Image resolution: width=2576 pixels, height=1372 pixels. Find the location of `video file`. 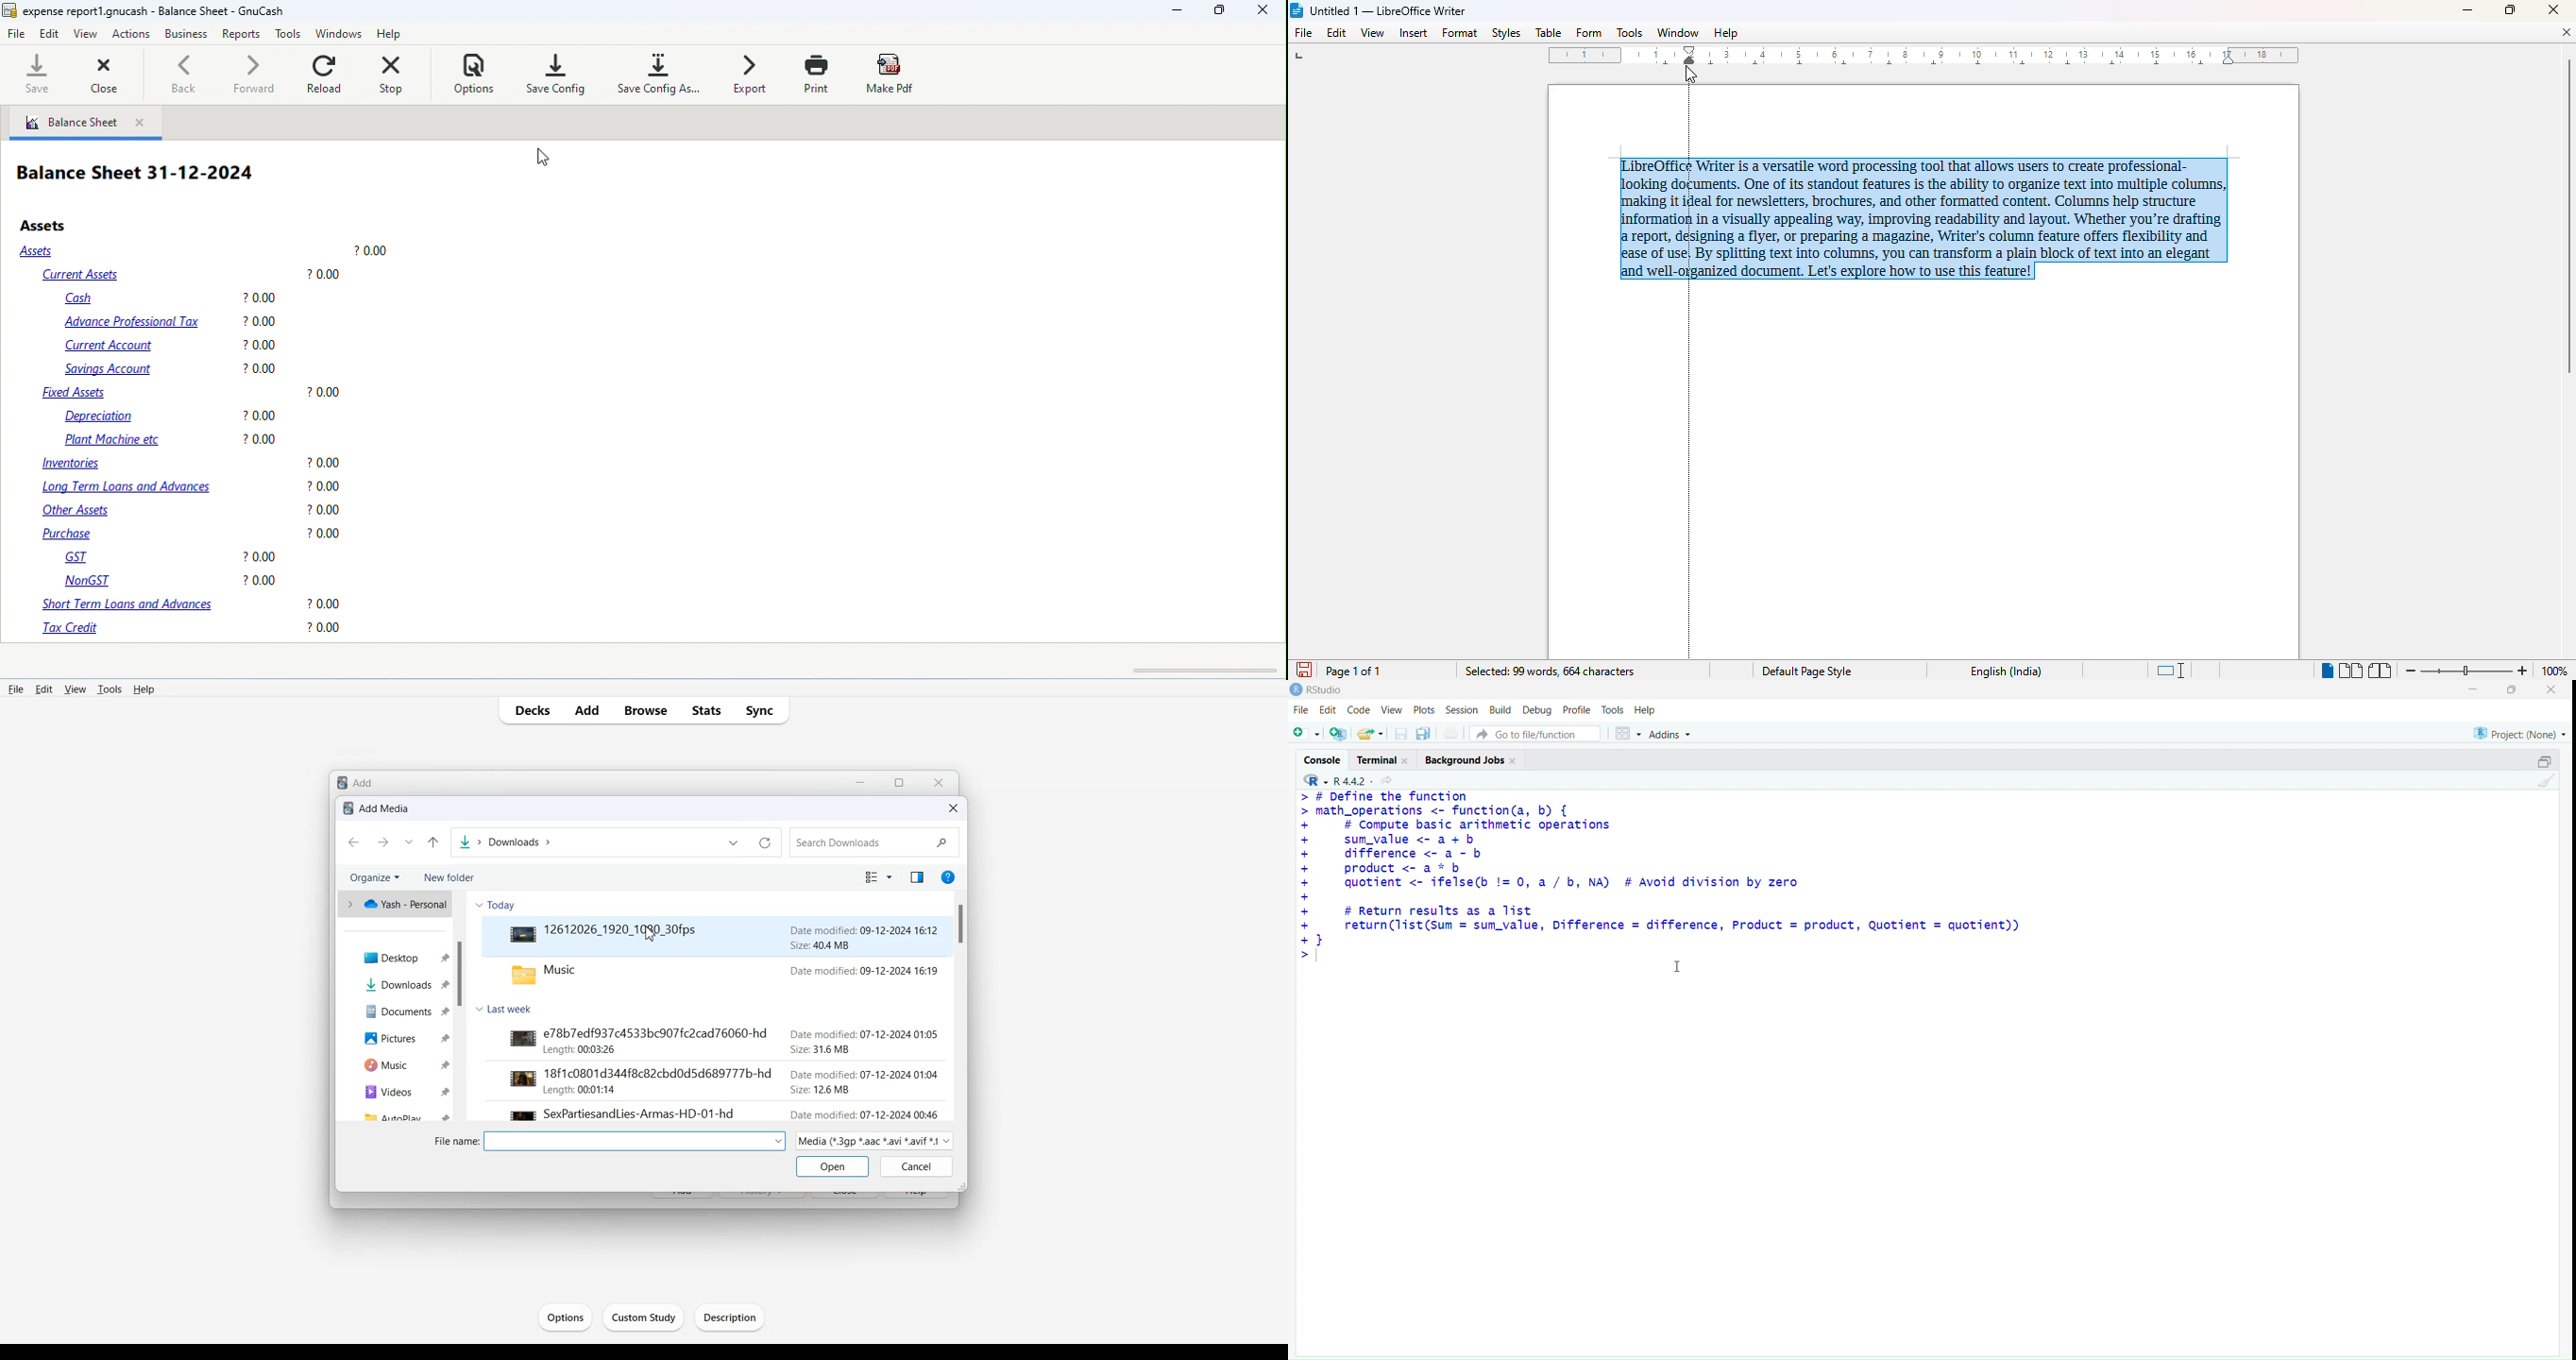

video file is located at coordinates (632, 1080).